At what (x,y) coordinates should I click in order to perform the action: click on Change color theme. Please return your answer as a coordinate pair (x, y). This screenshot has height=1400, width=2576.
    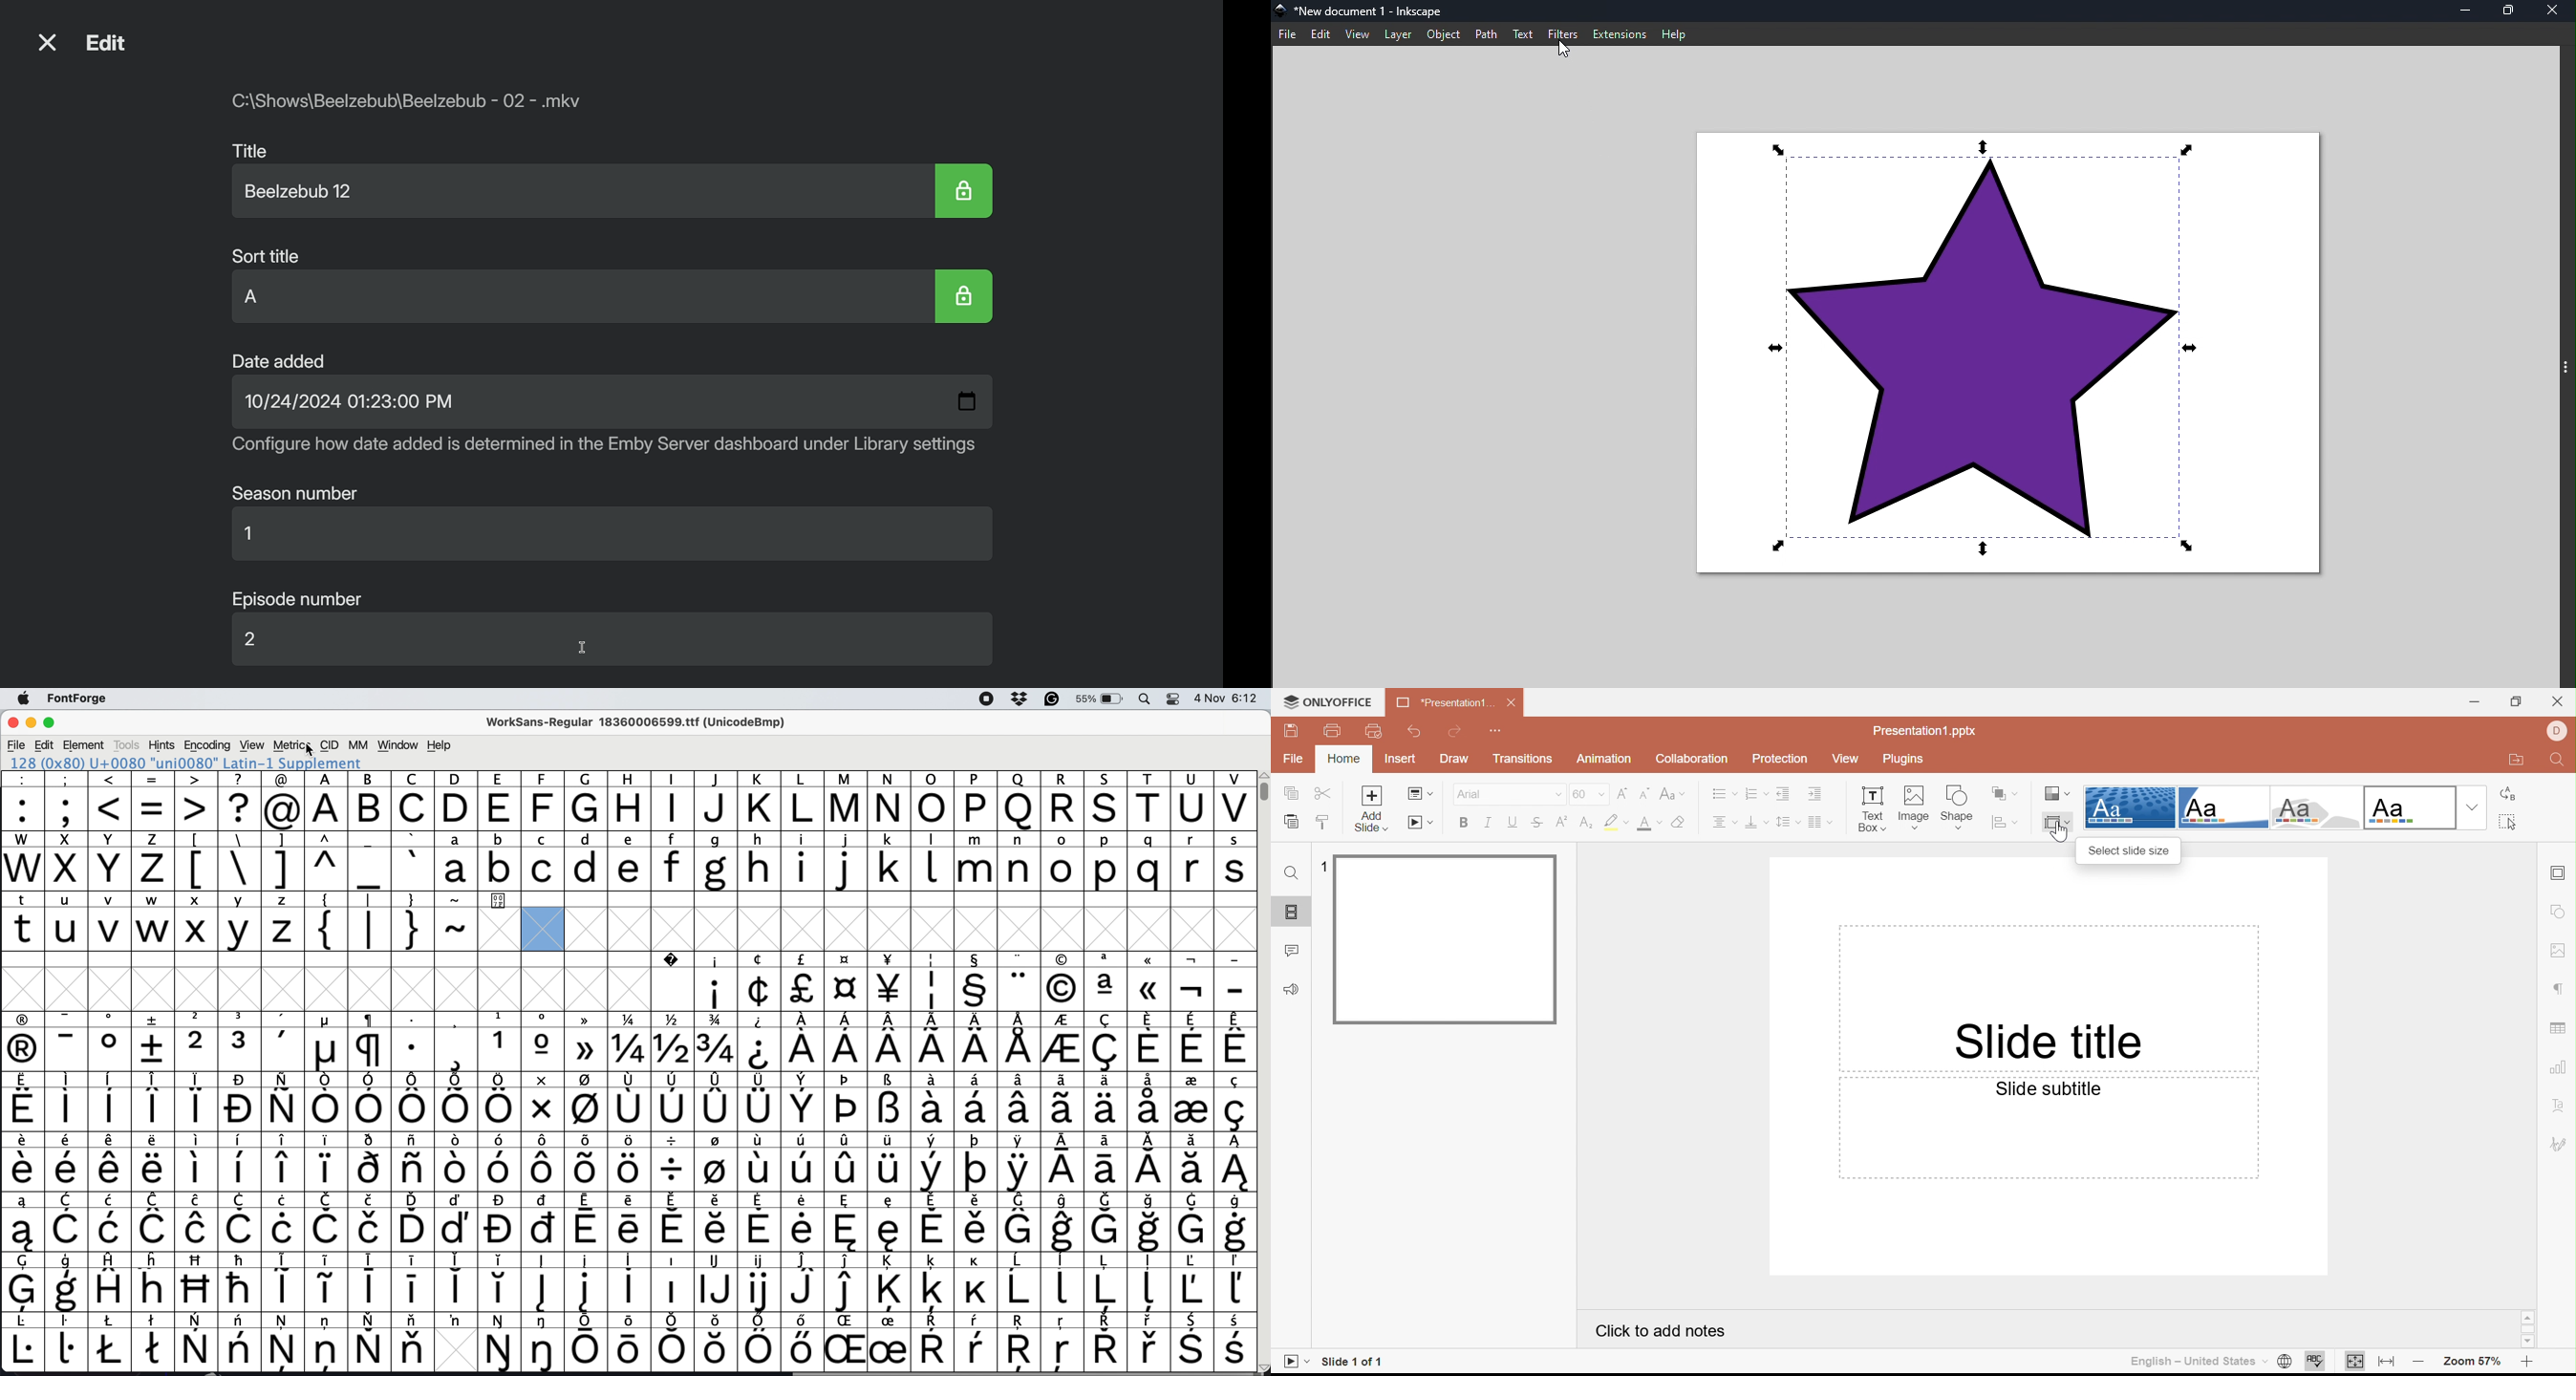
    Looking at the image, I should click on (2057, 794).